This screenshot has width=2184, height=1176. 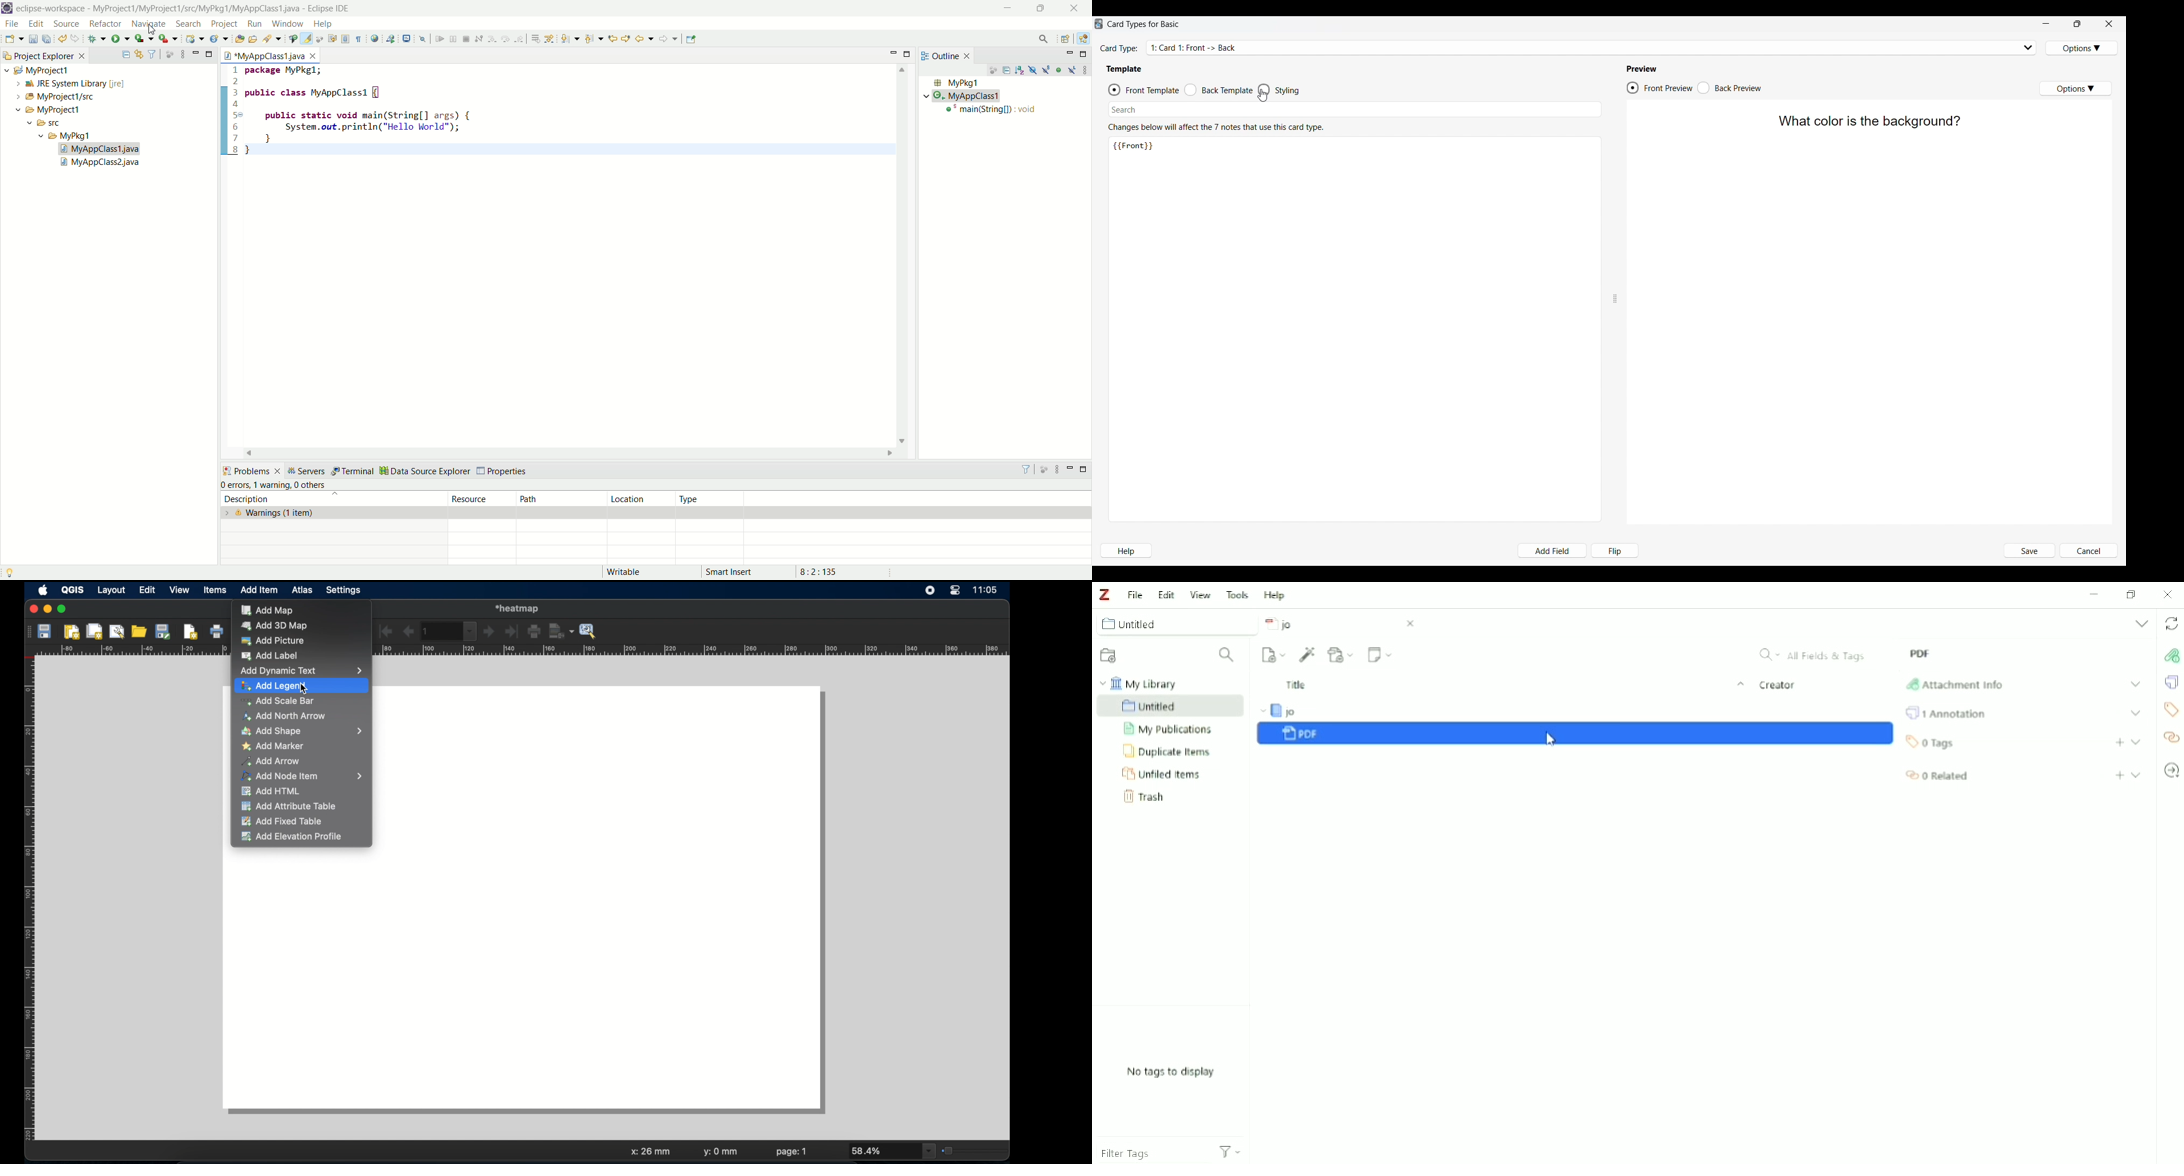 I want to click on File, so click(x=1136, y=593).